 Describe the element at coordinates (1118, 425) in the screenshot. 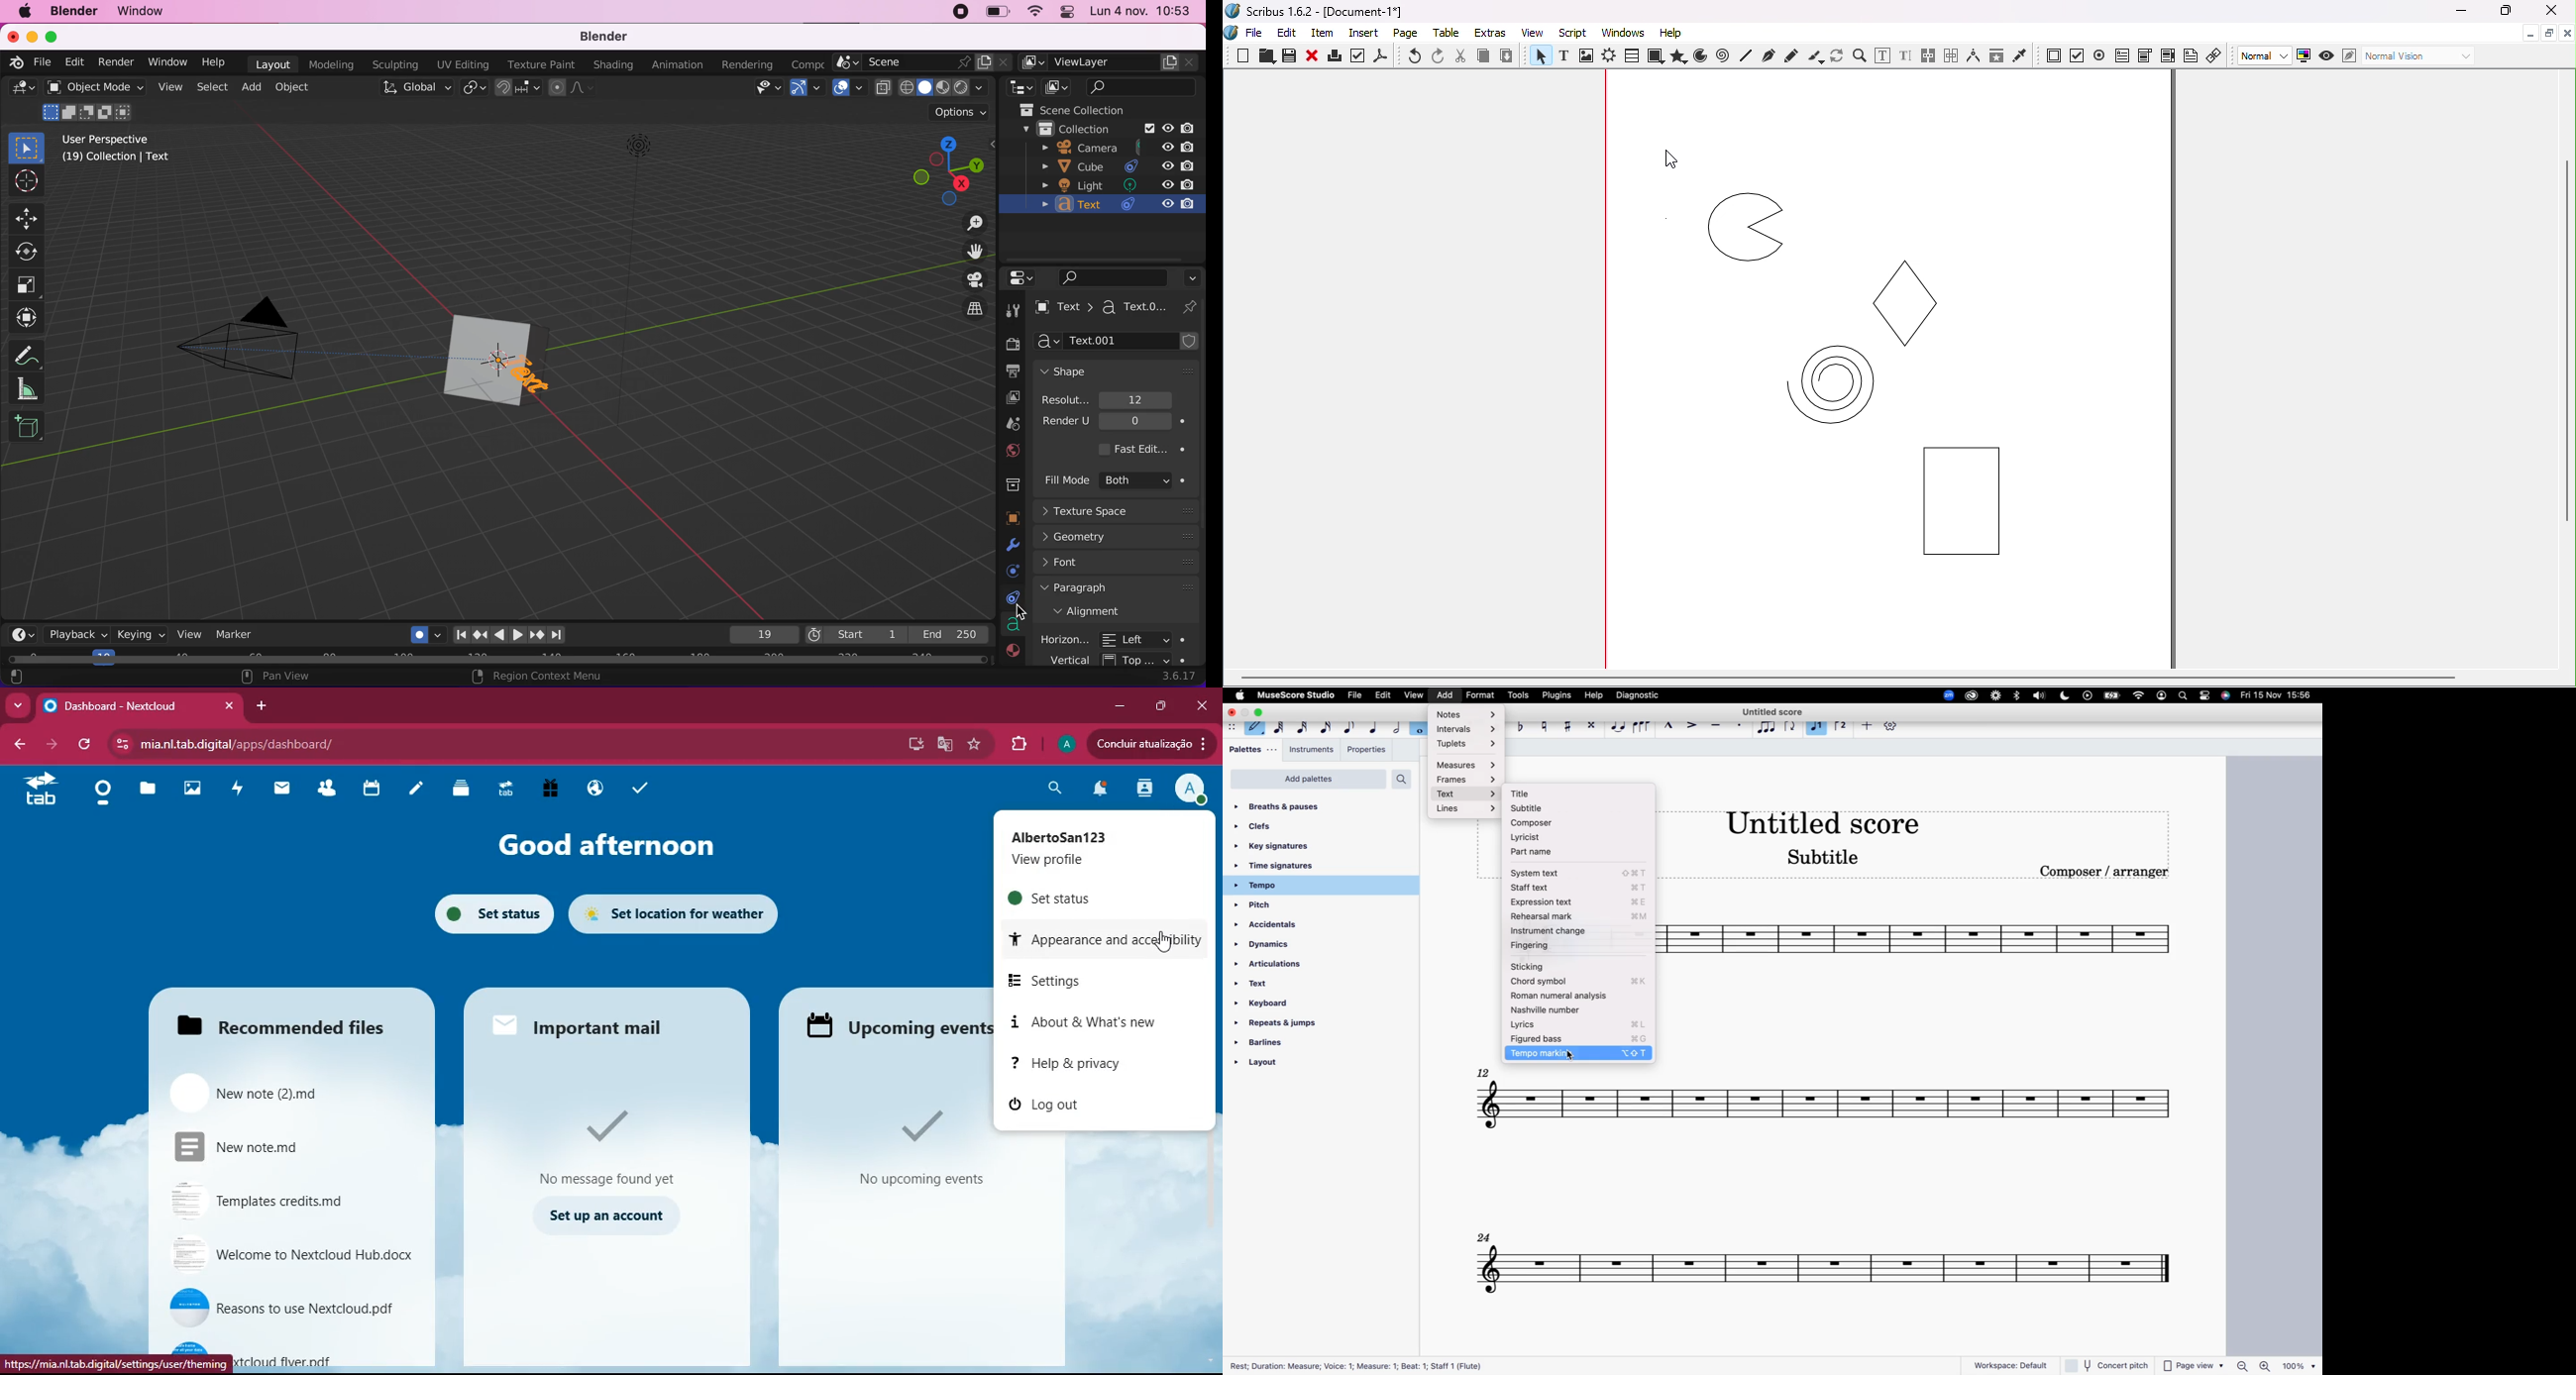

I see `render u` at that location.